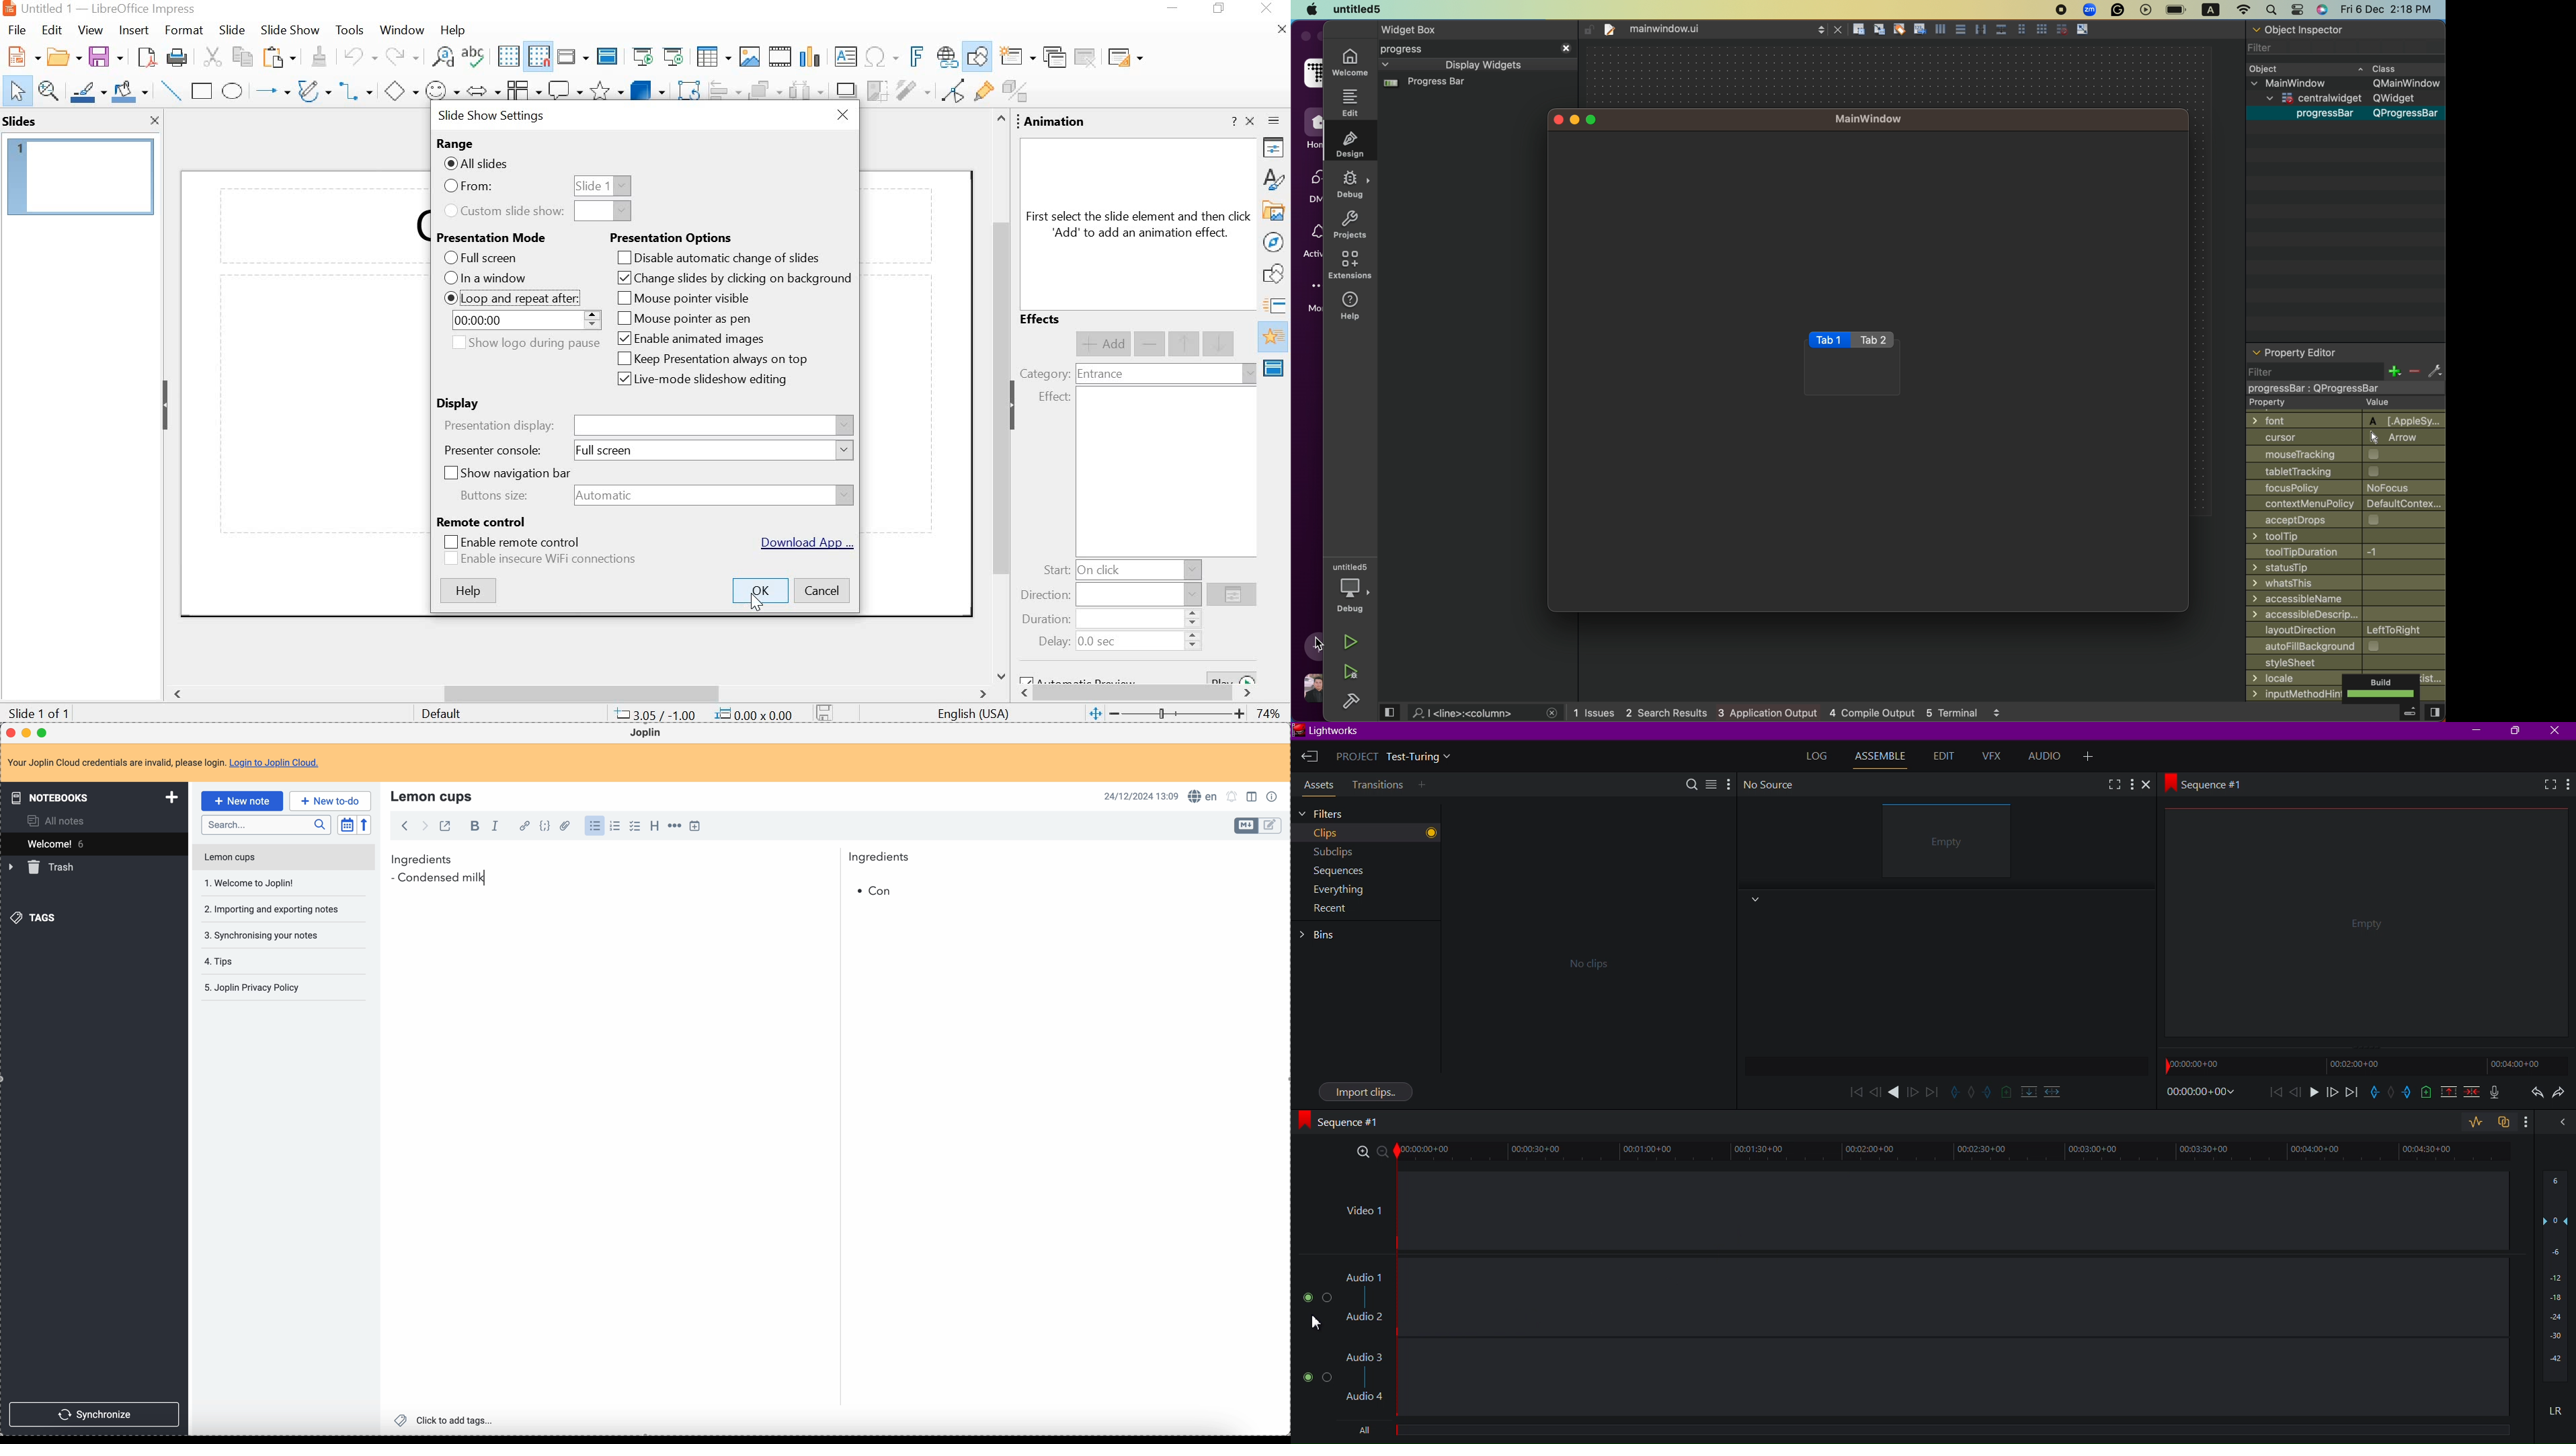  What do you see at coordinates (1368, 1399) in the screenshot?
I see `Audio 4` at bounding box center [1368, 1399].